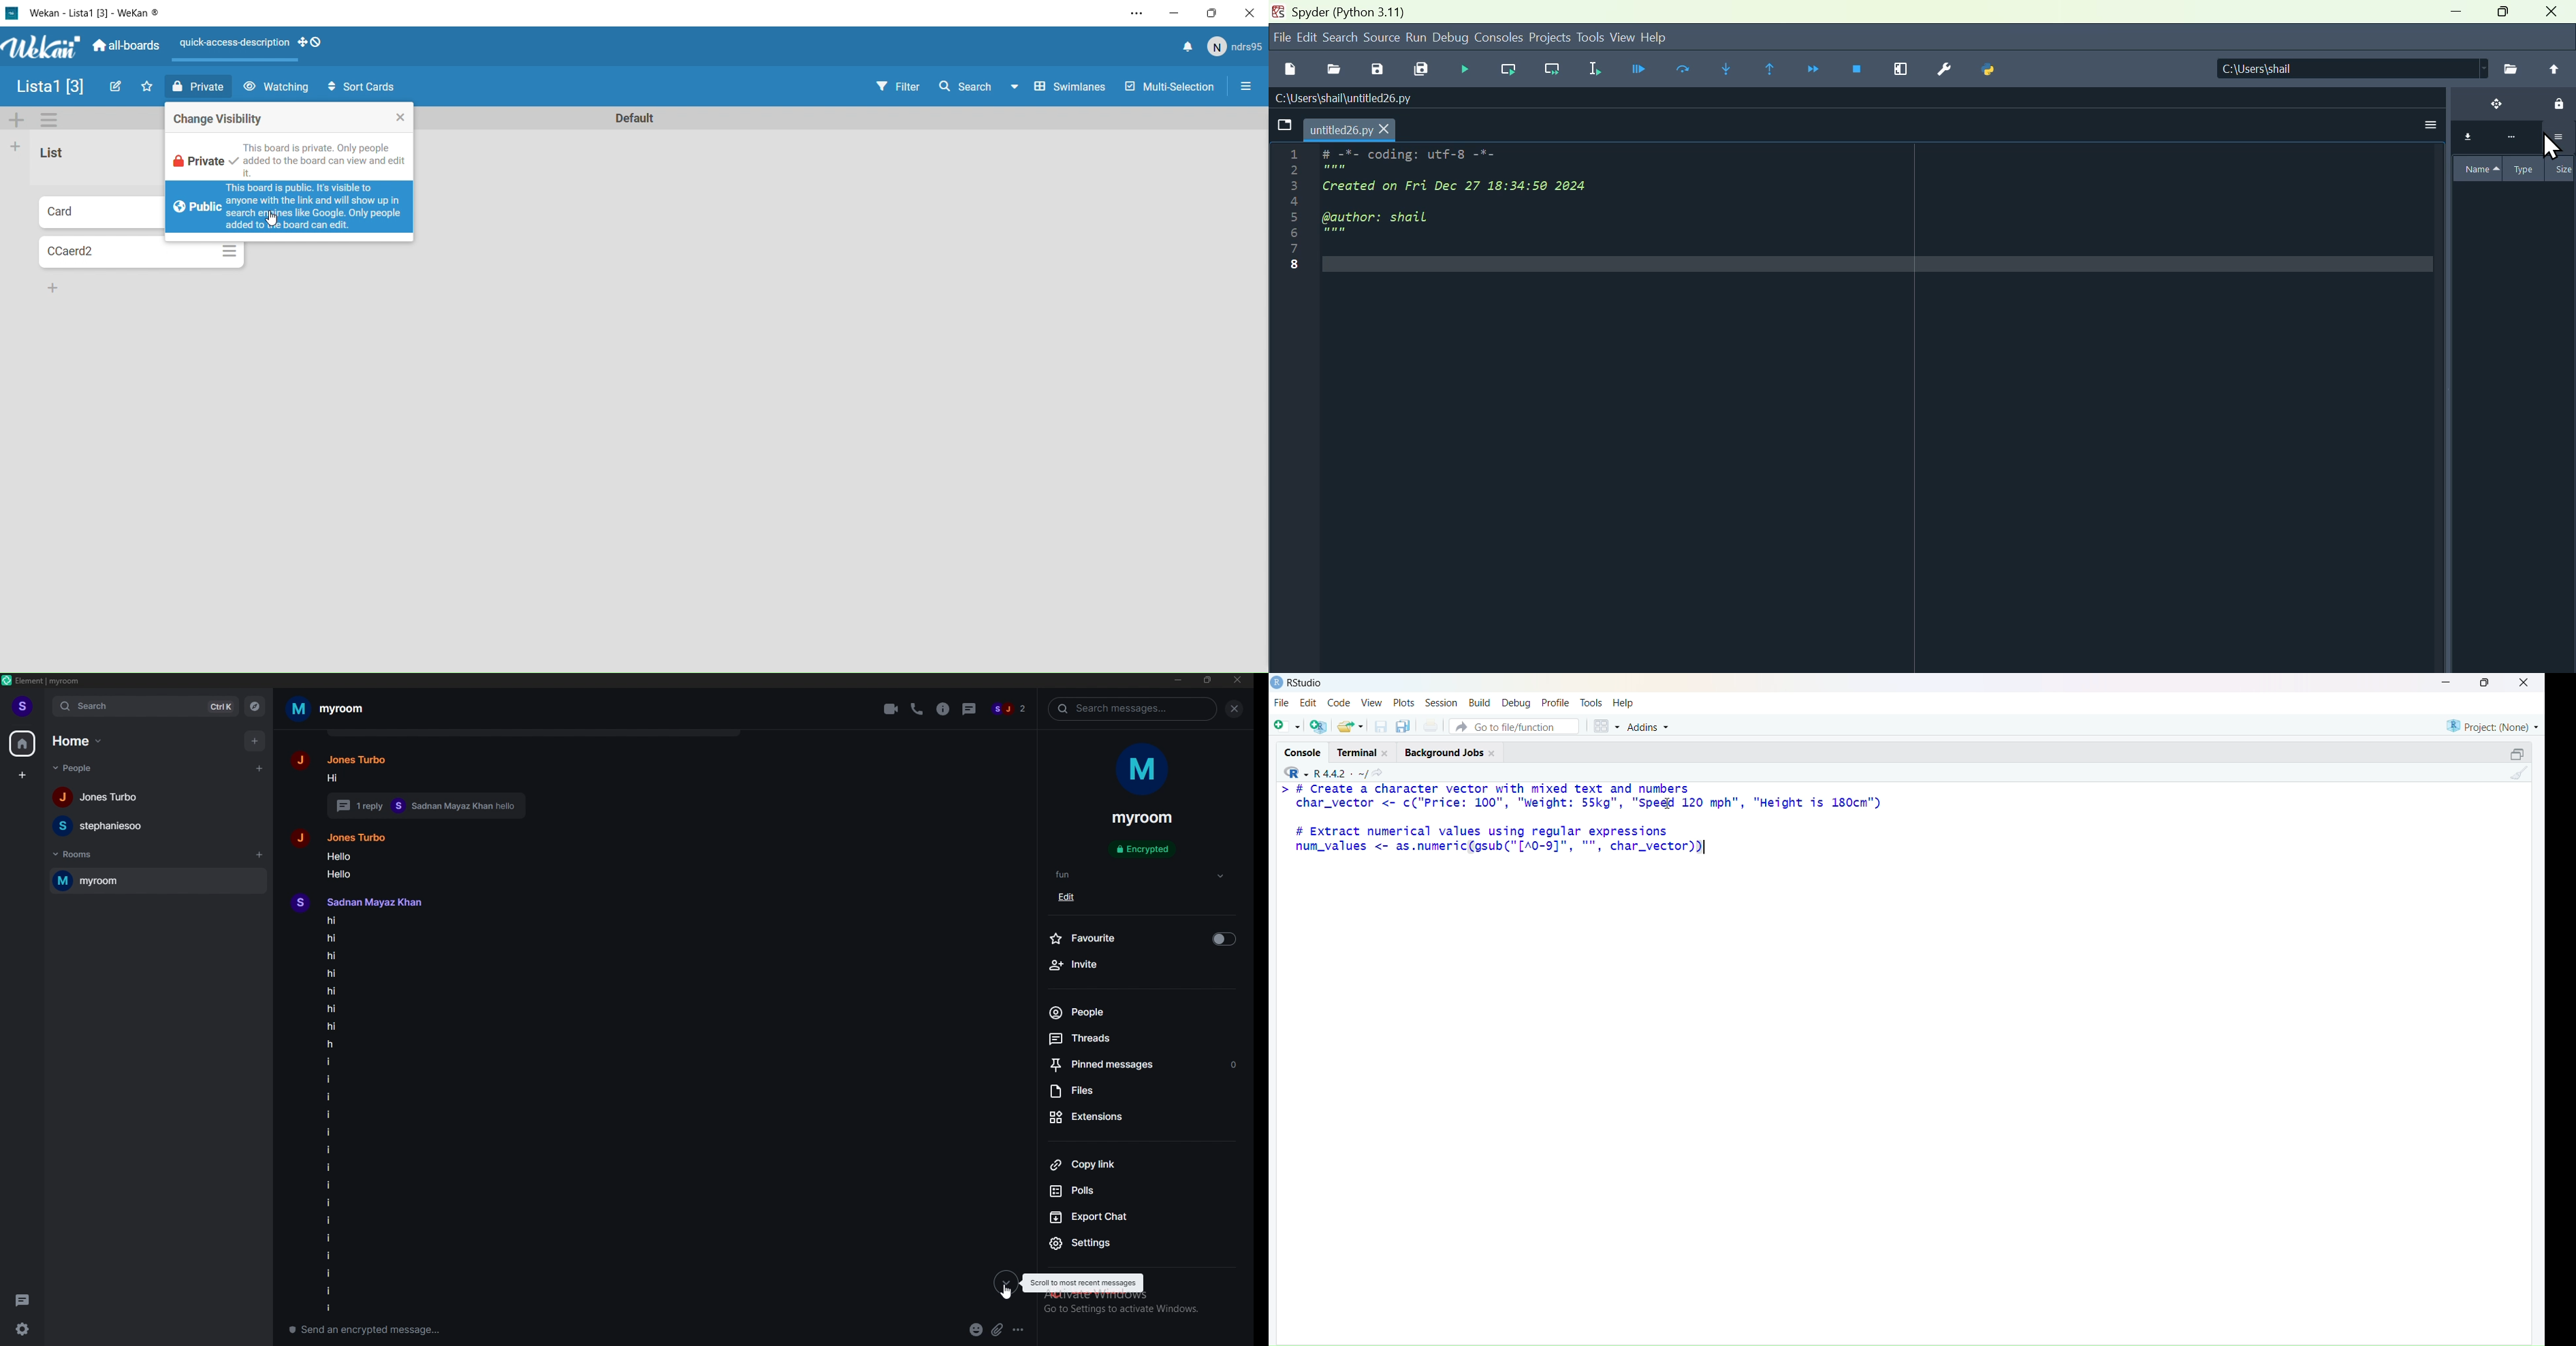  I want to click on Source, so click(1382, 38).